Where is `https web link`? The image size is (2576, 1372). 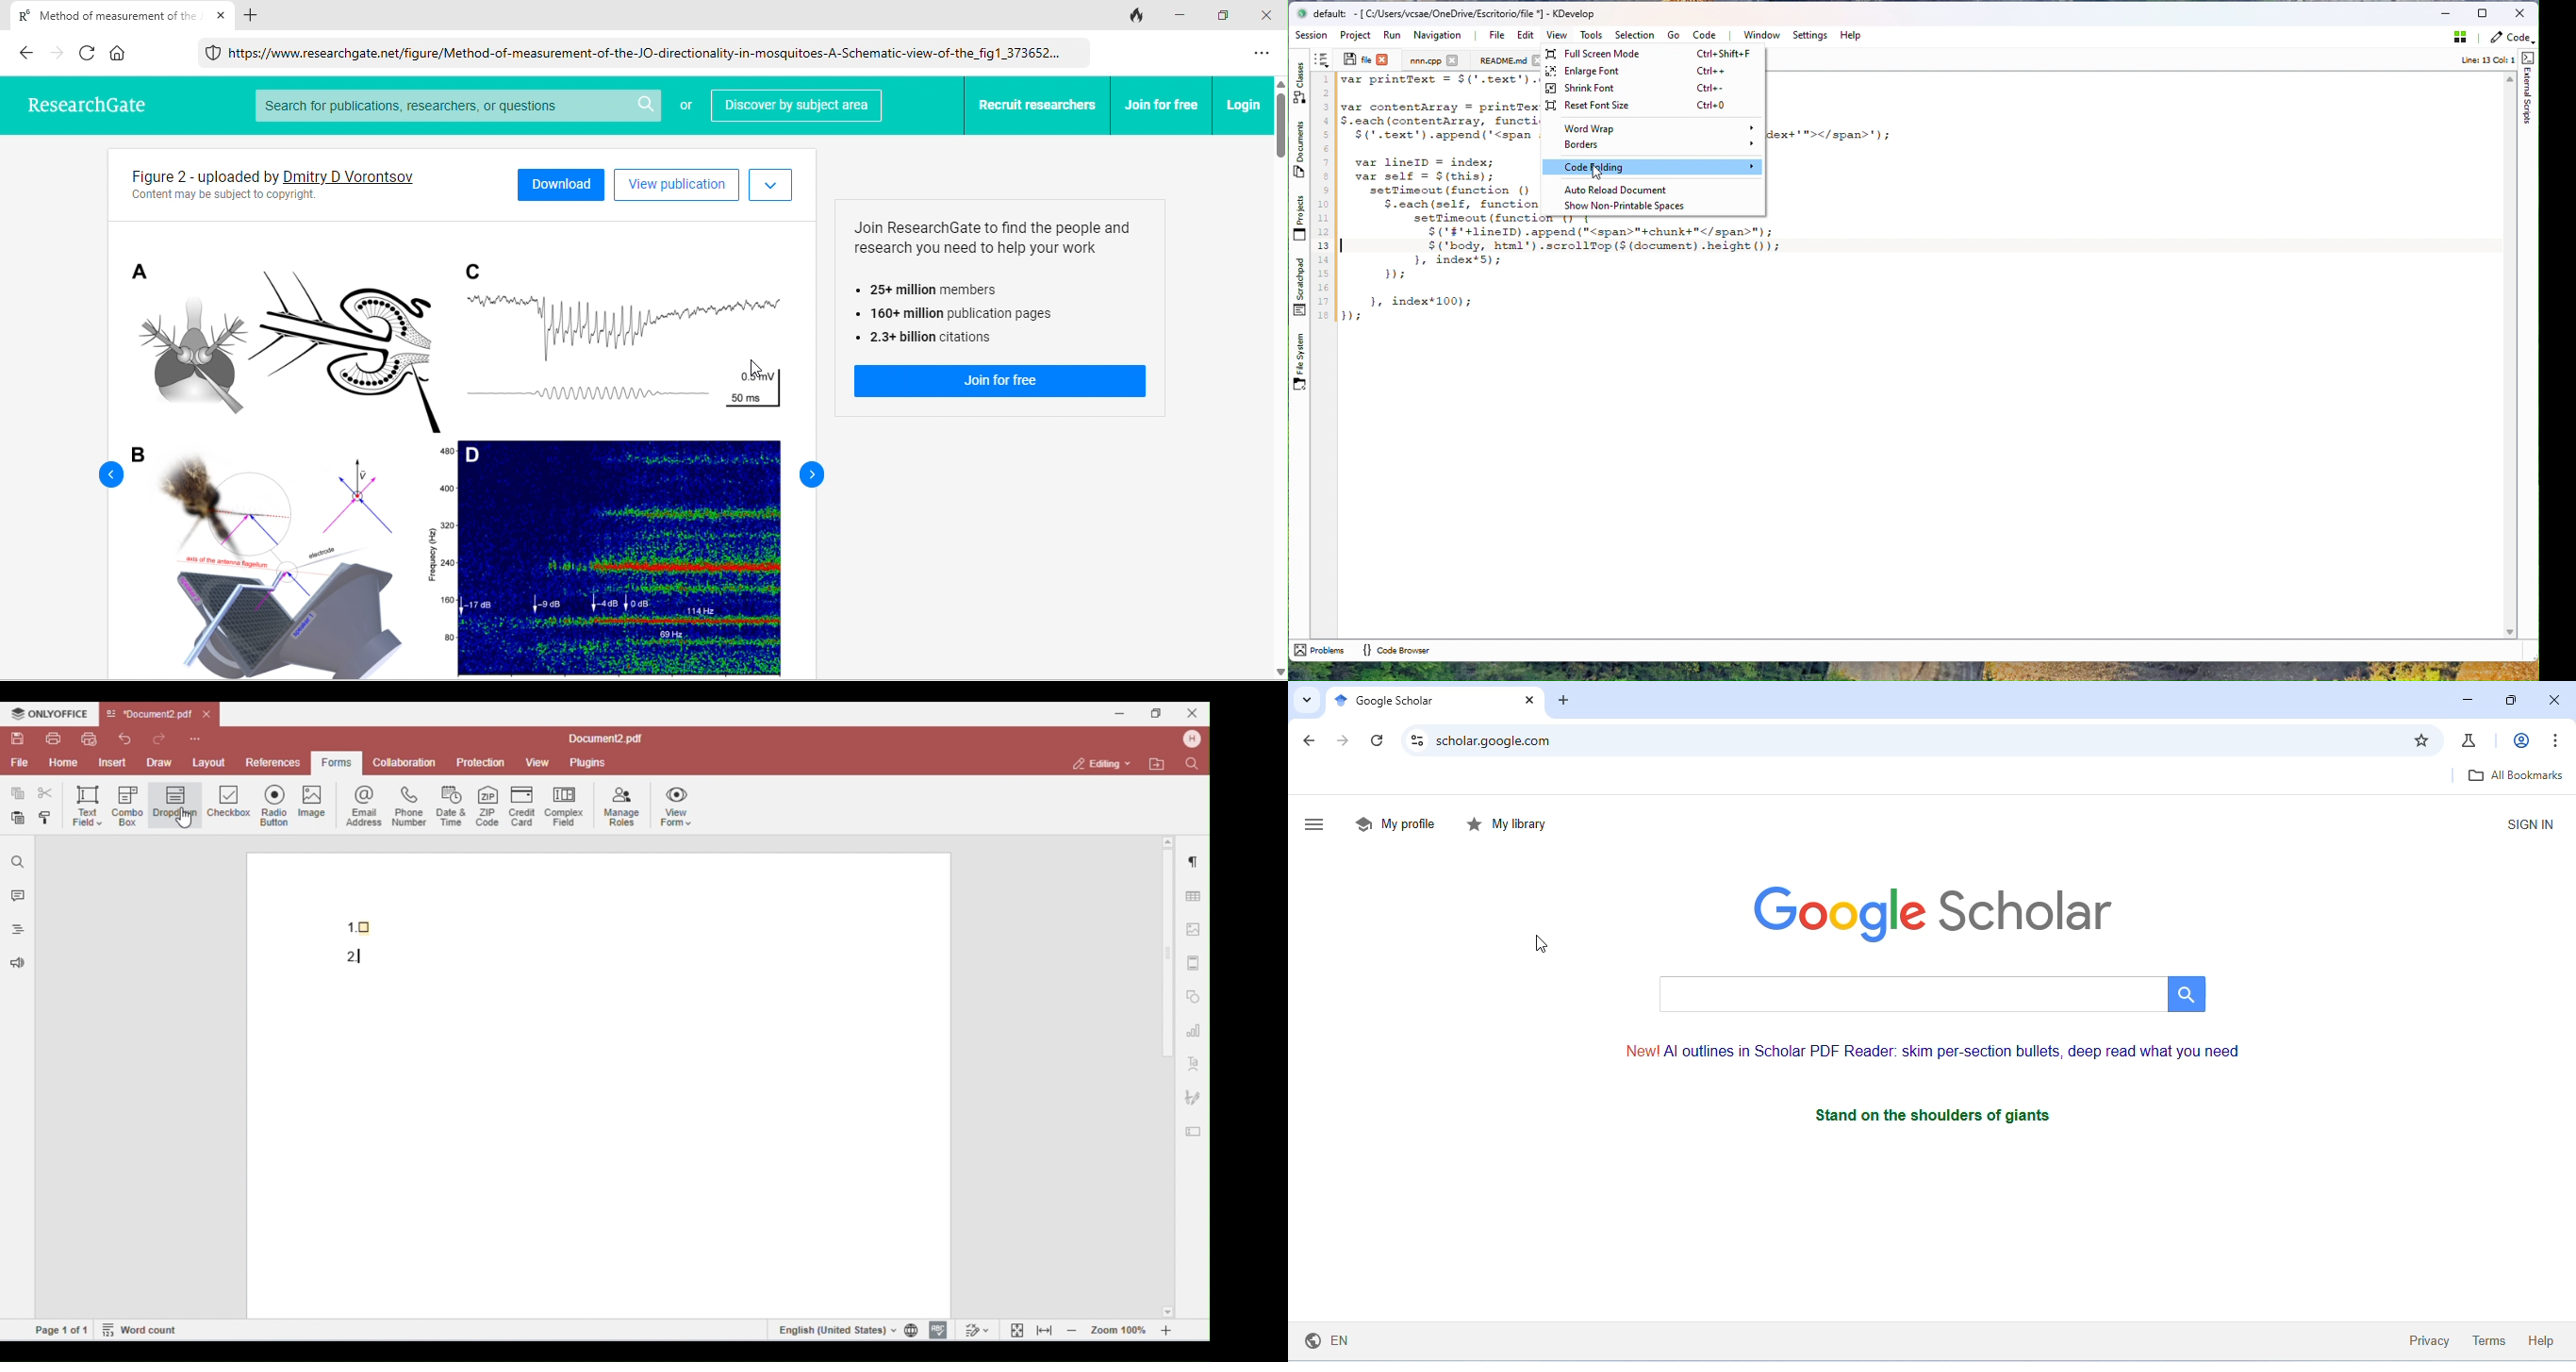 https web link is located at coordinates (638, 52).